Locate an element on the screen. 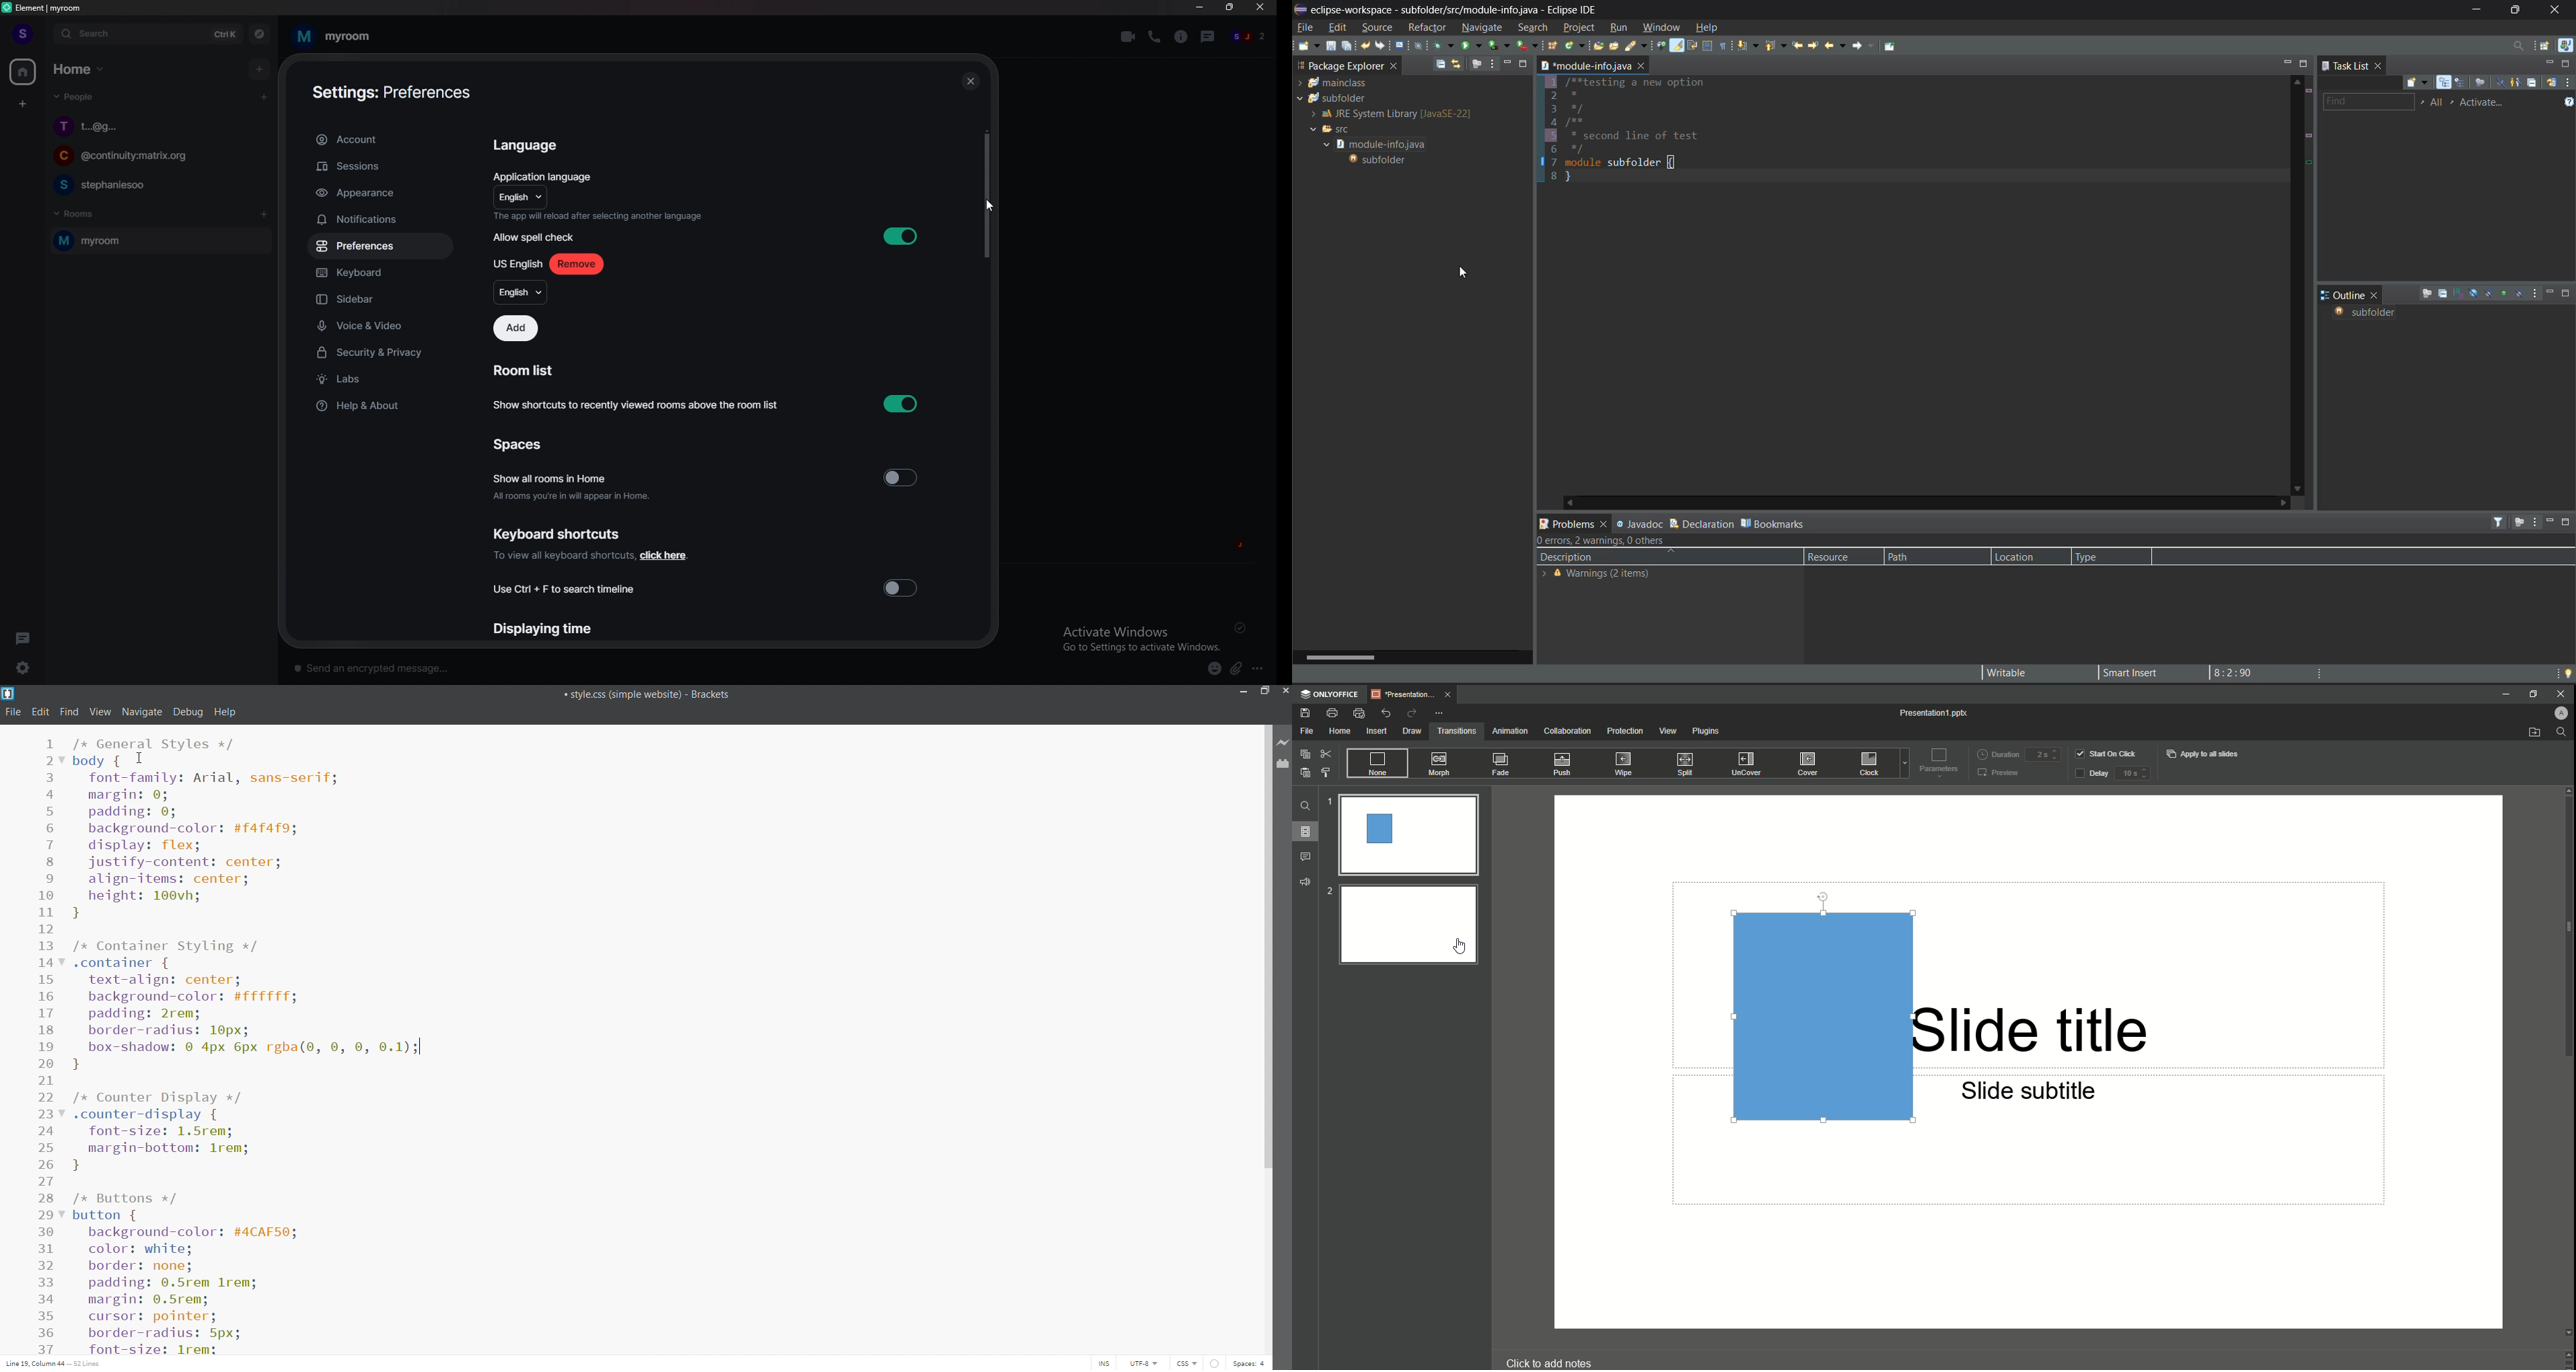 Image resolution: width=2576 pixels, height=1372 pixels. scheduled  is located at coordinates (2463, 83).